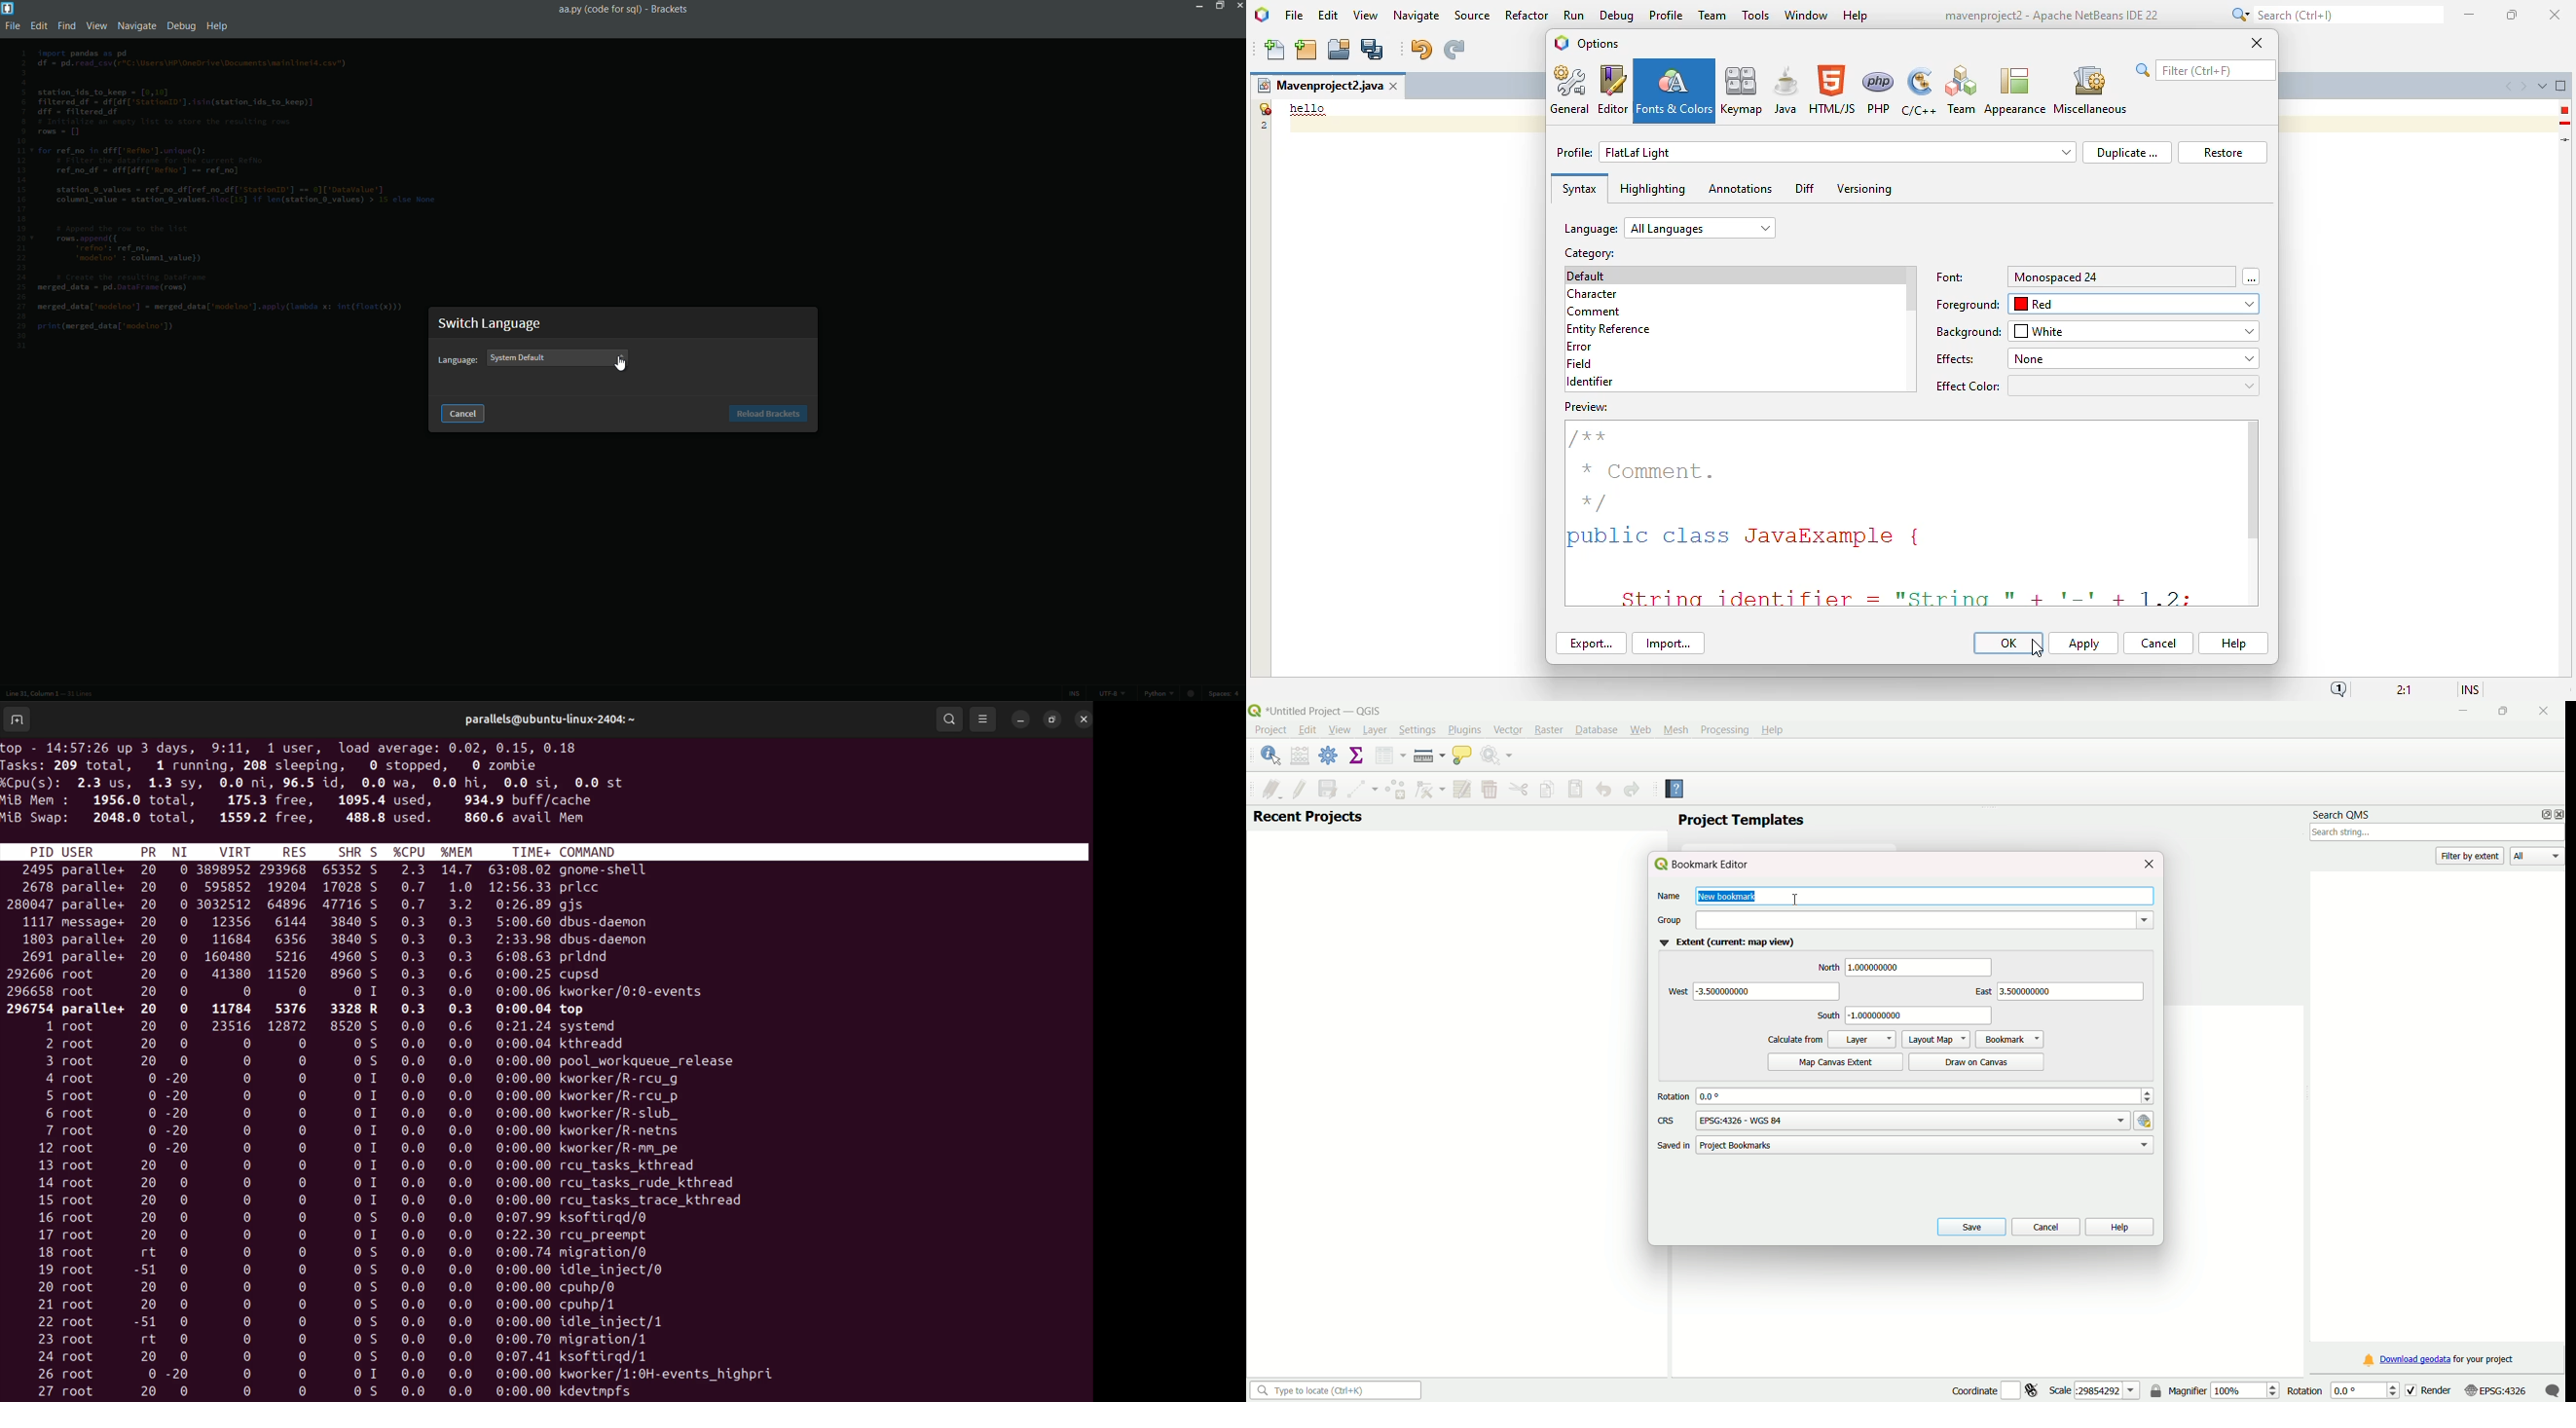 The width and height of the screenshot is (2576, 1428). Describe the element at coordinates (229, 193) in the screenshot. I see `code` at that location.